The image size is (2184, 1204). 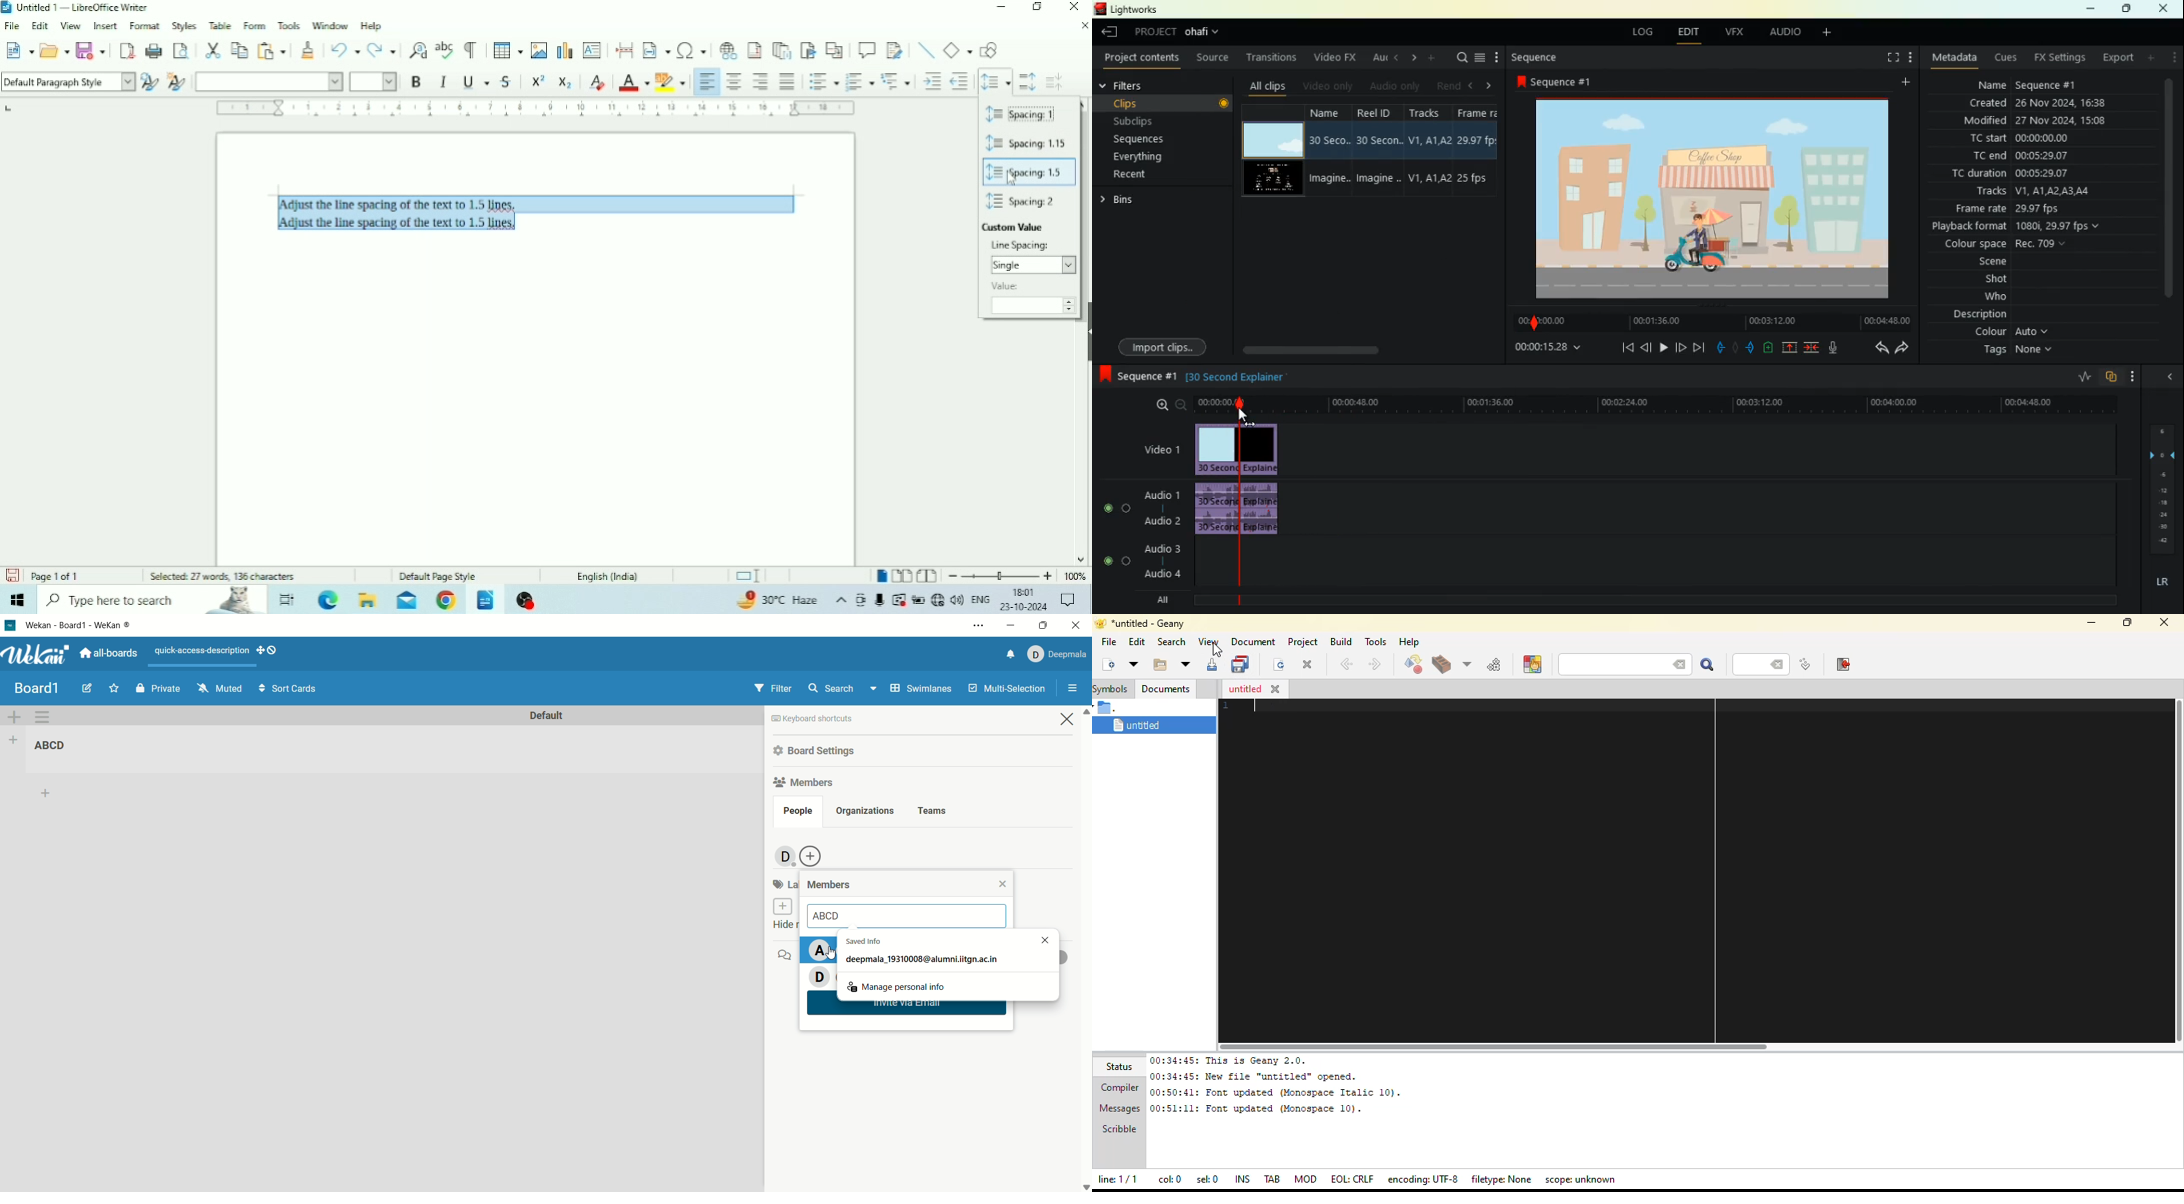 I want to click on created, so click(x=1991, y=102).